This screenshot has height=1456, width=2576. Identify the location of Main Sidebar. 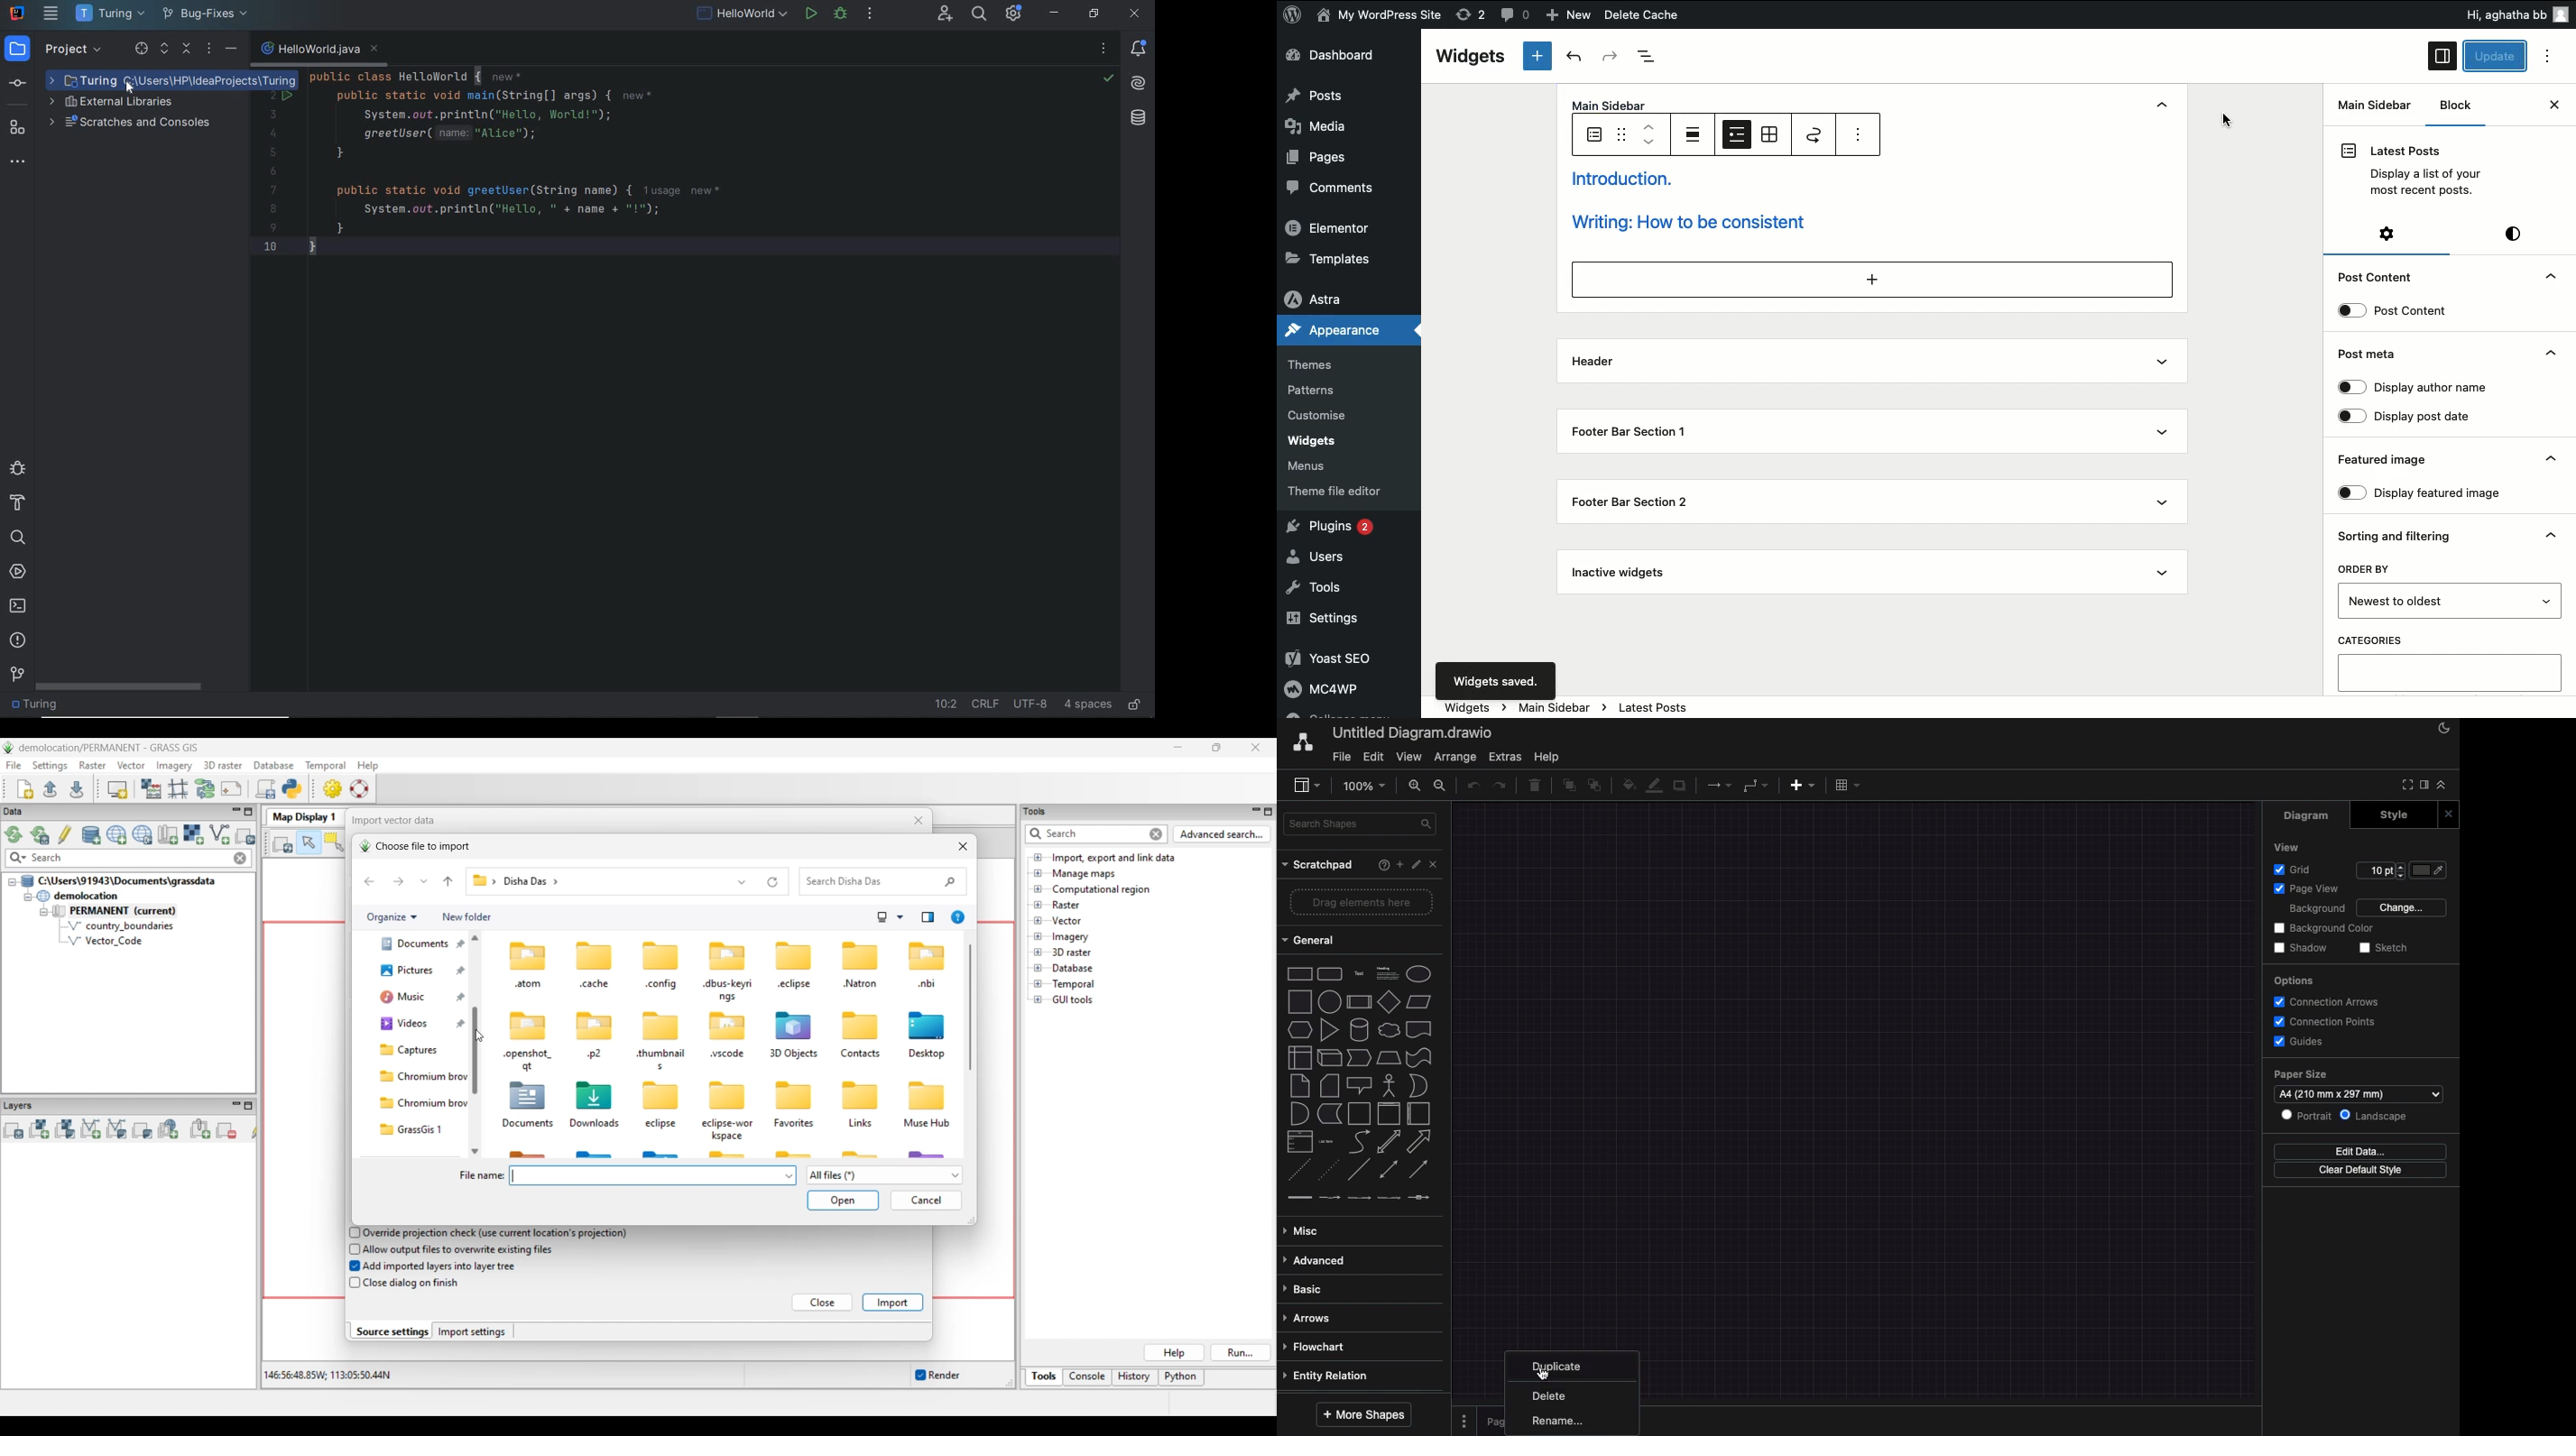
(2370, 102).